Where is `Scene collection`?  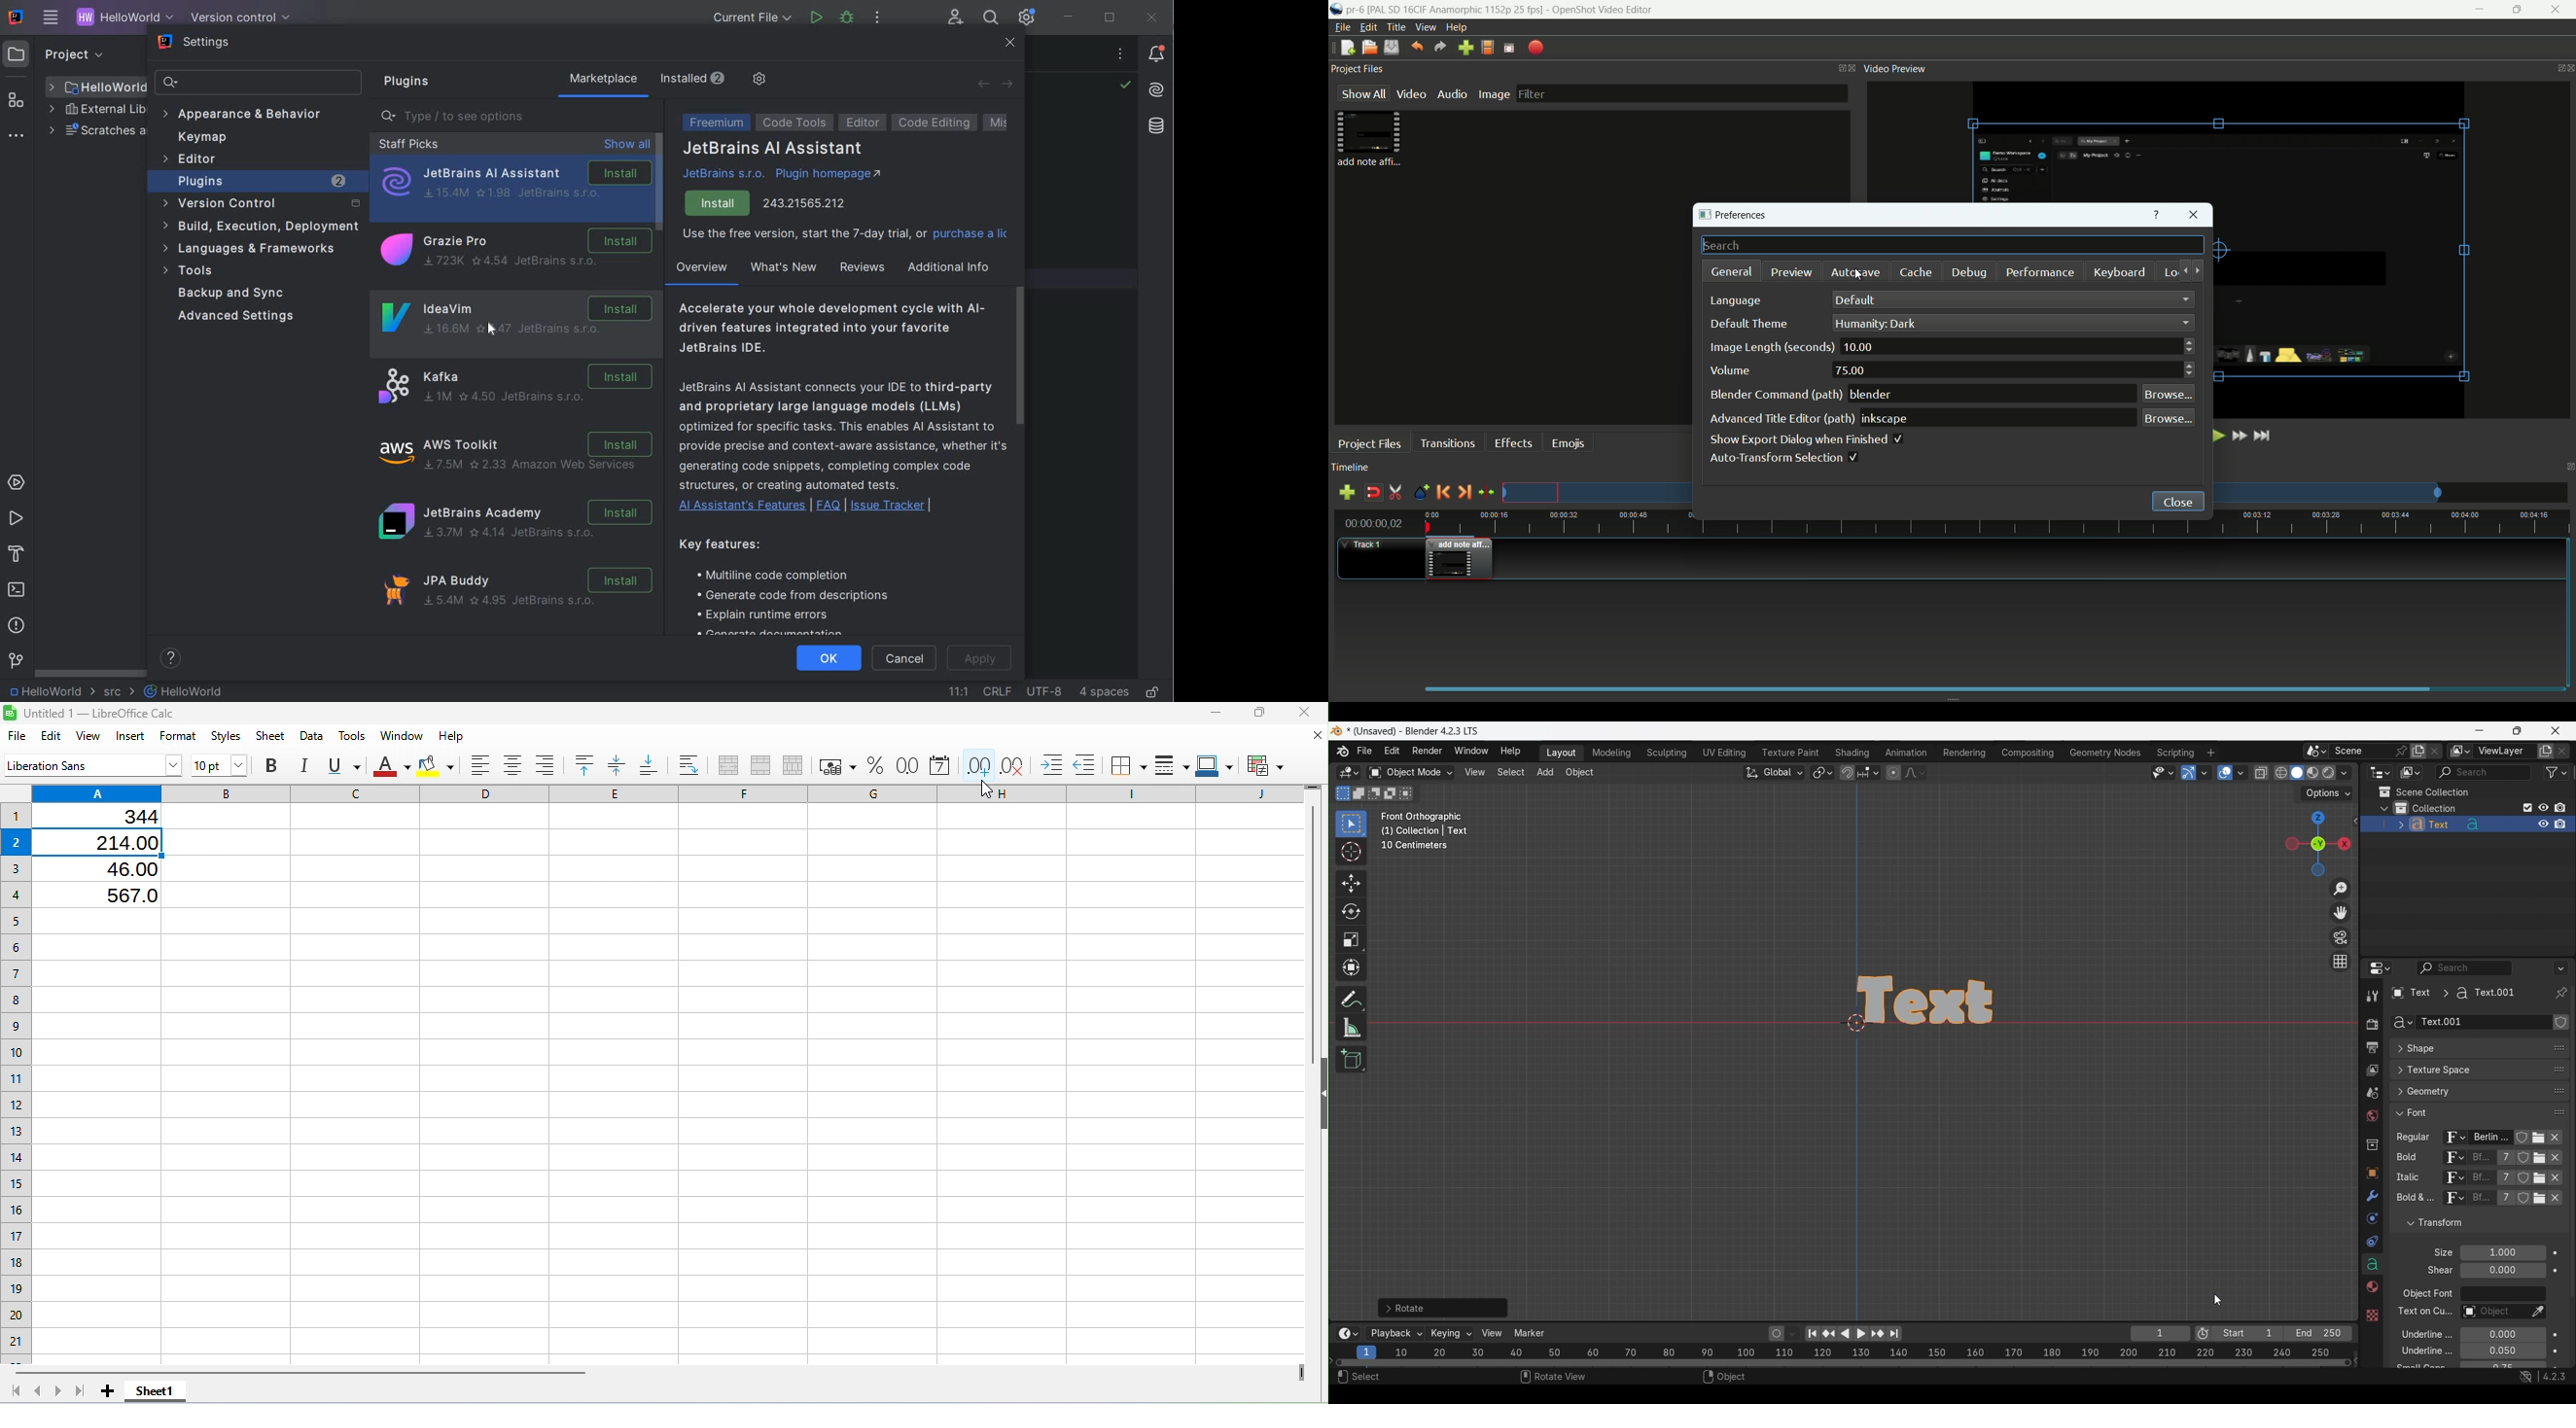
Scene collection is located at coordinates (2424, 792).